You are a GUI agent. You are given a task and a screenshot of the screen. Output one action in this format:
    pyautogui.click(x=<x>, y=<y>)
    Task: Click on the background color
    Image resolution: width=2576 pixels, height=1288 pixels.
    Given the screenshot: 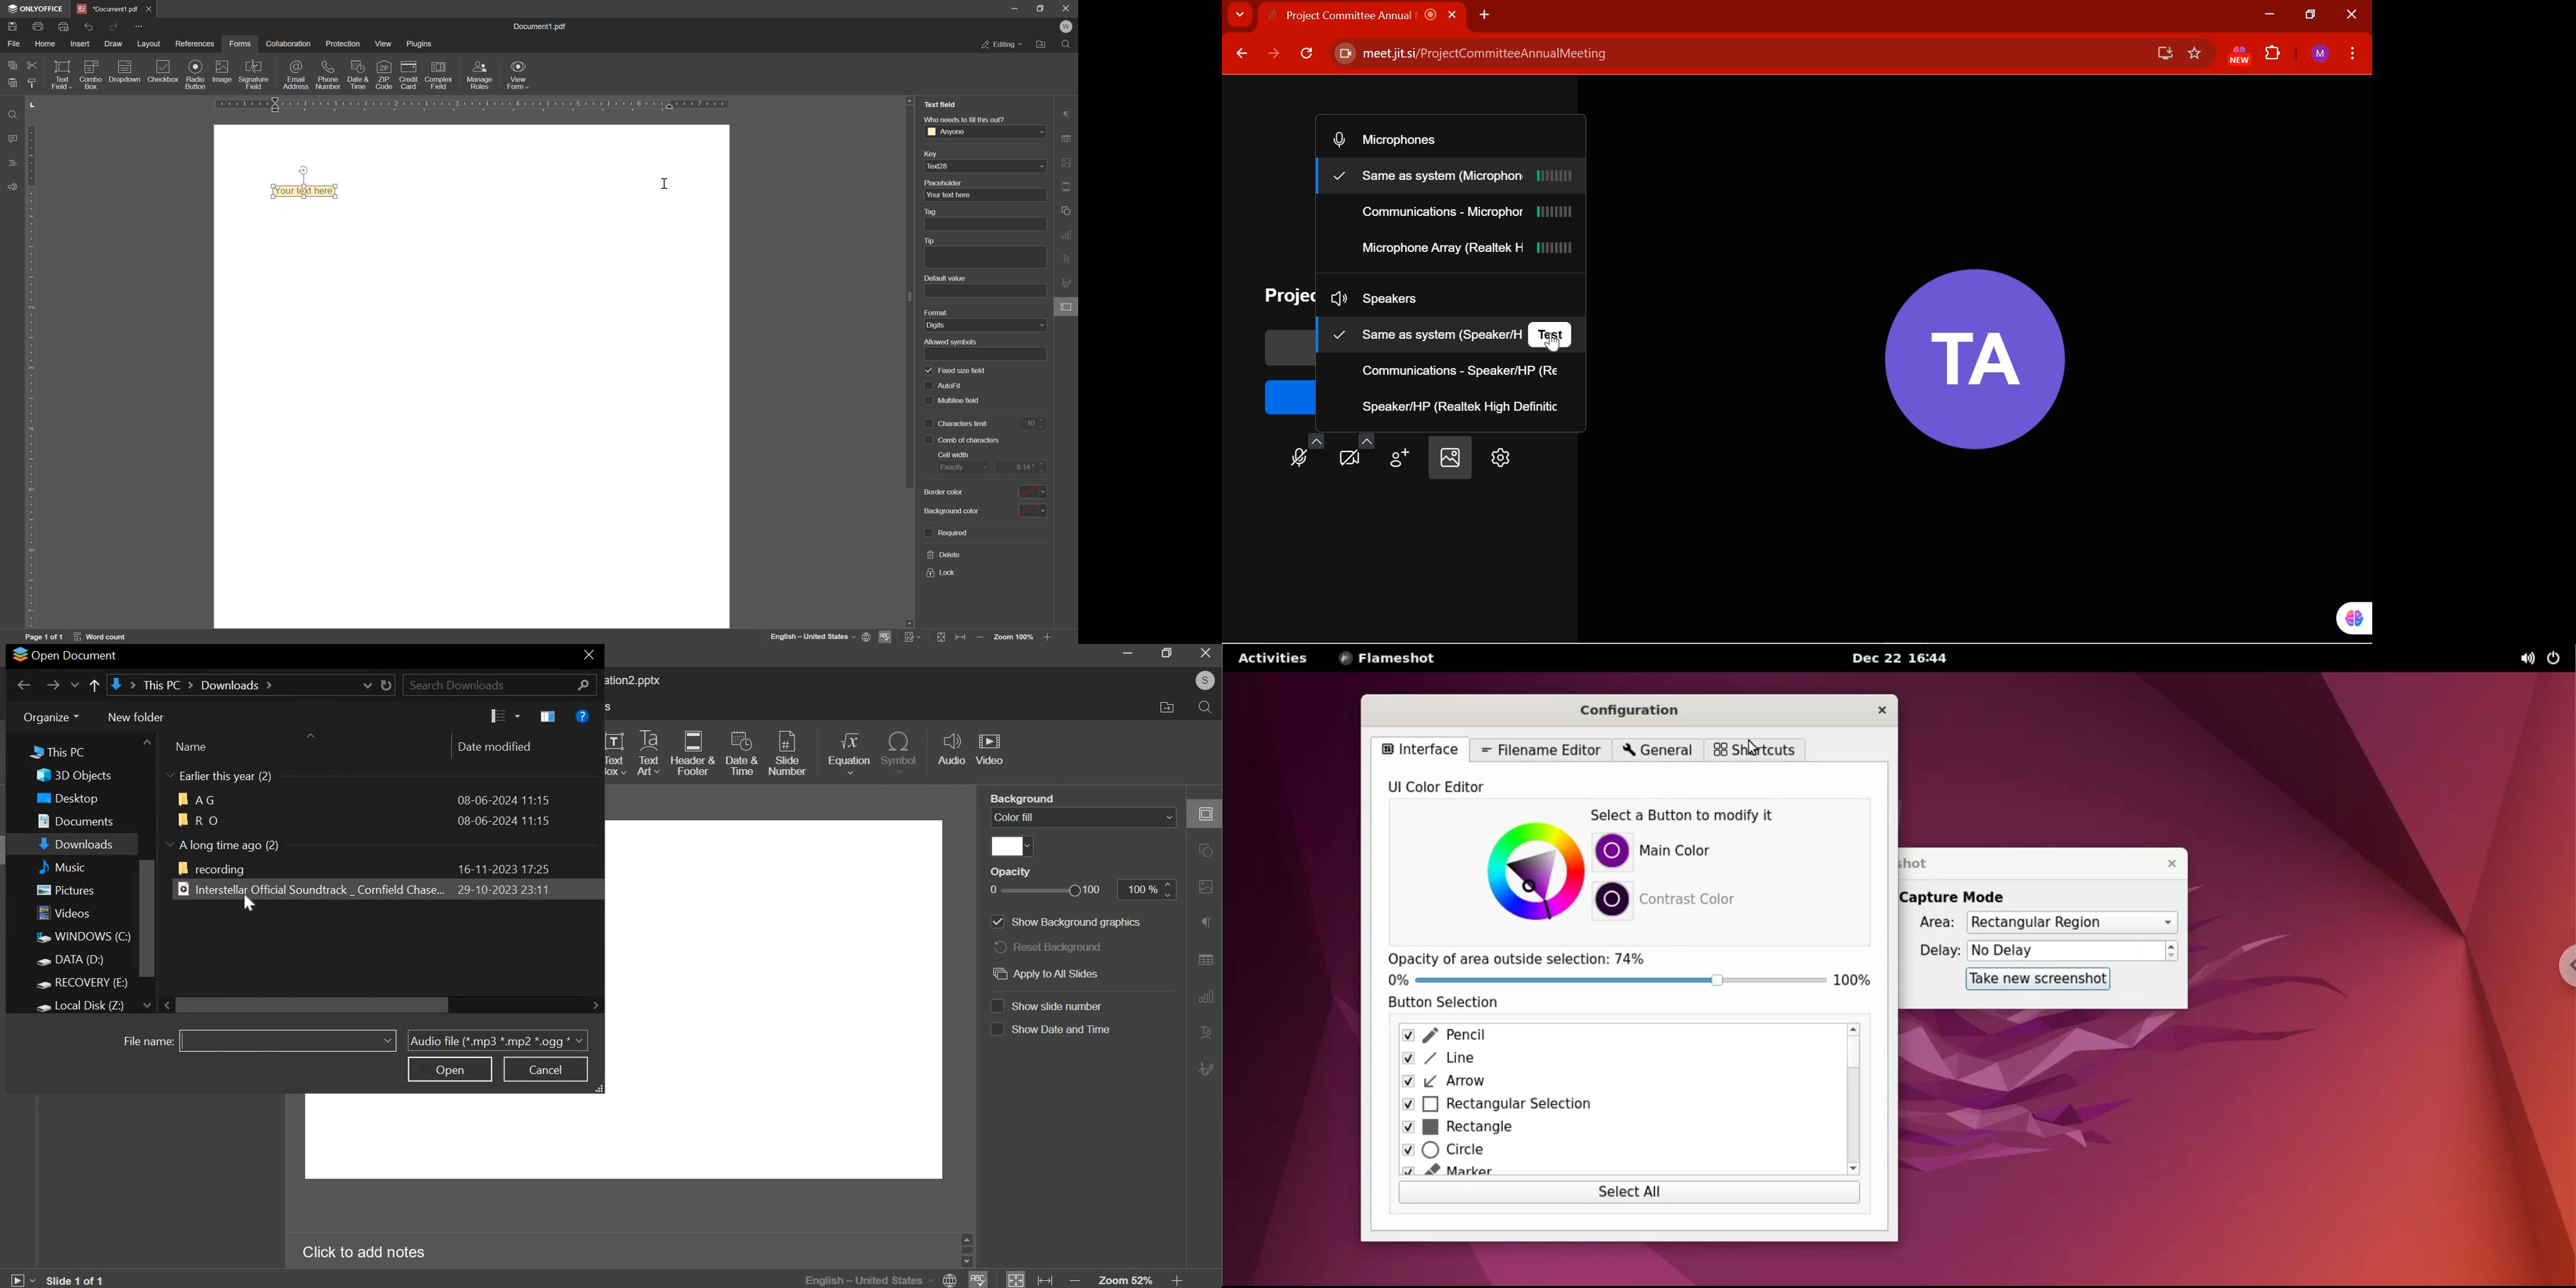 What is the action you would take?
    pyautogui.click(x=950, y=510)
    